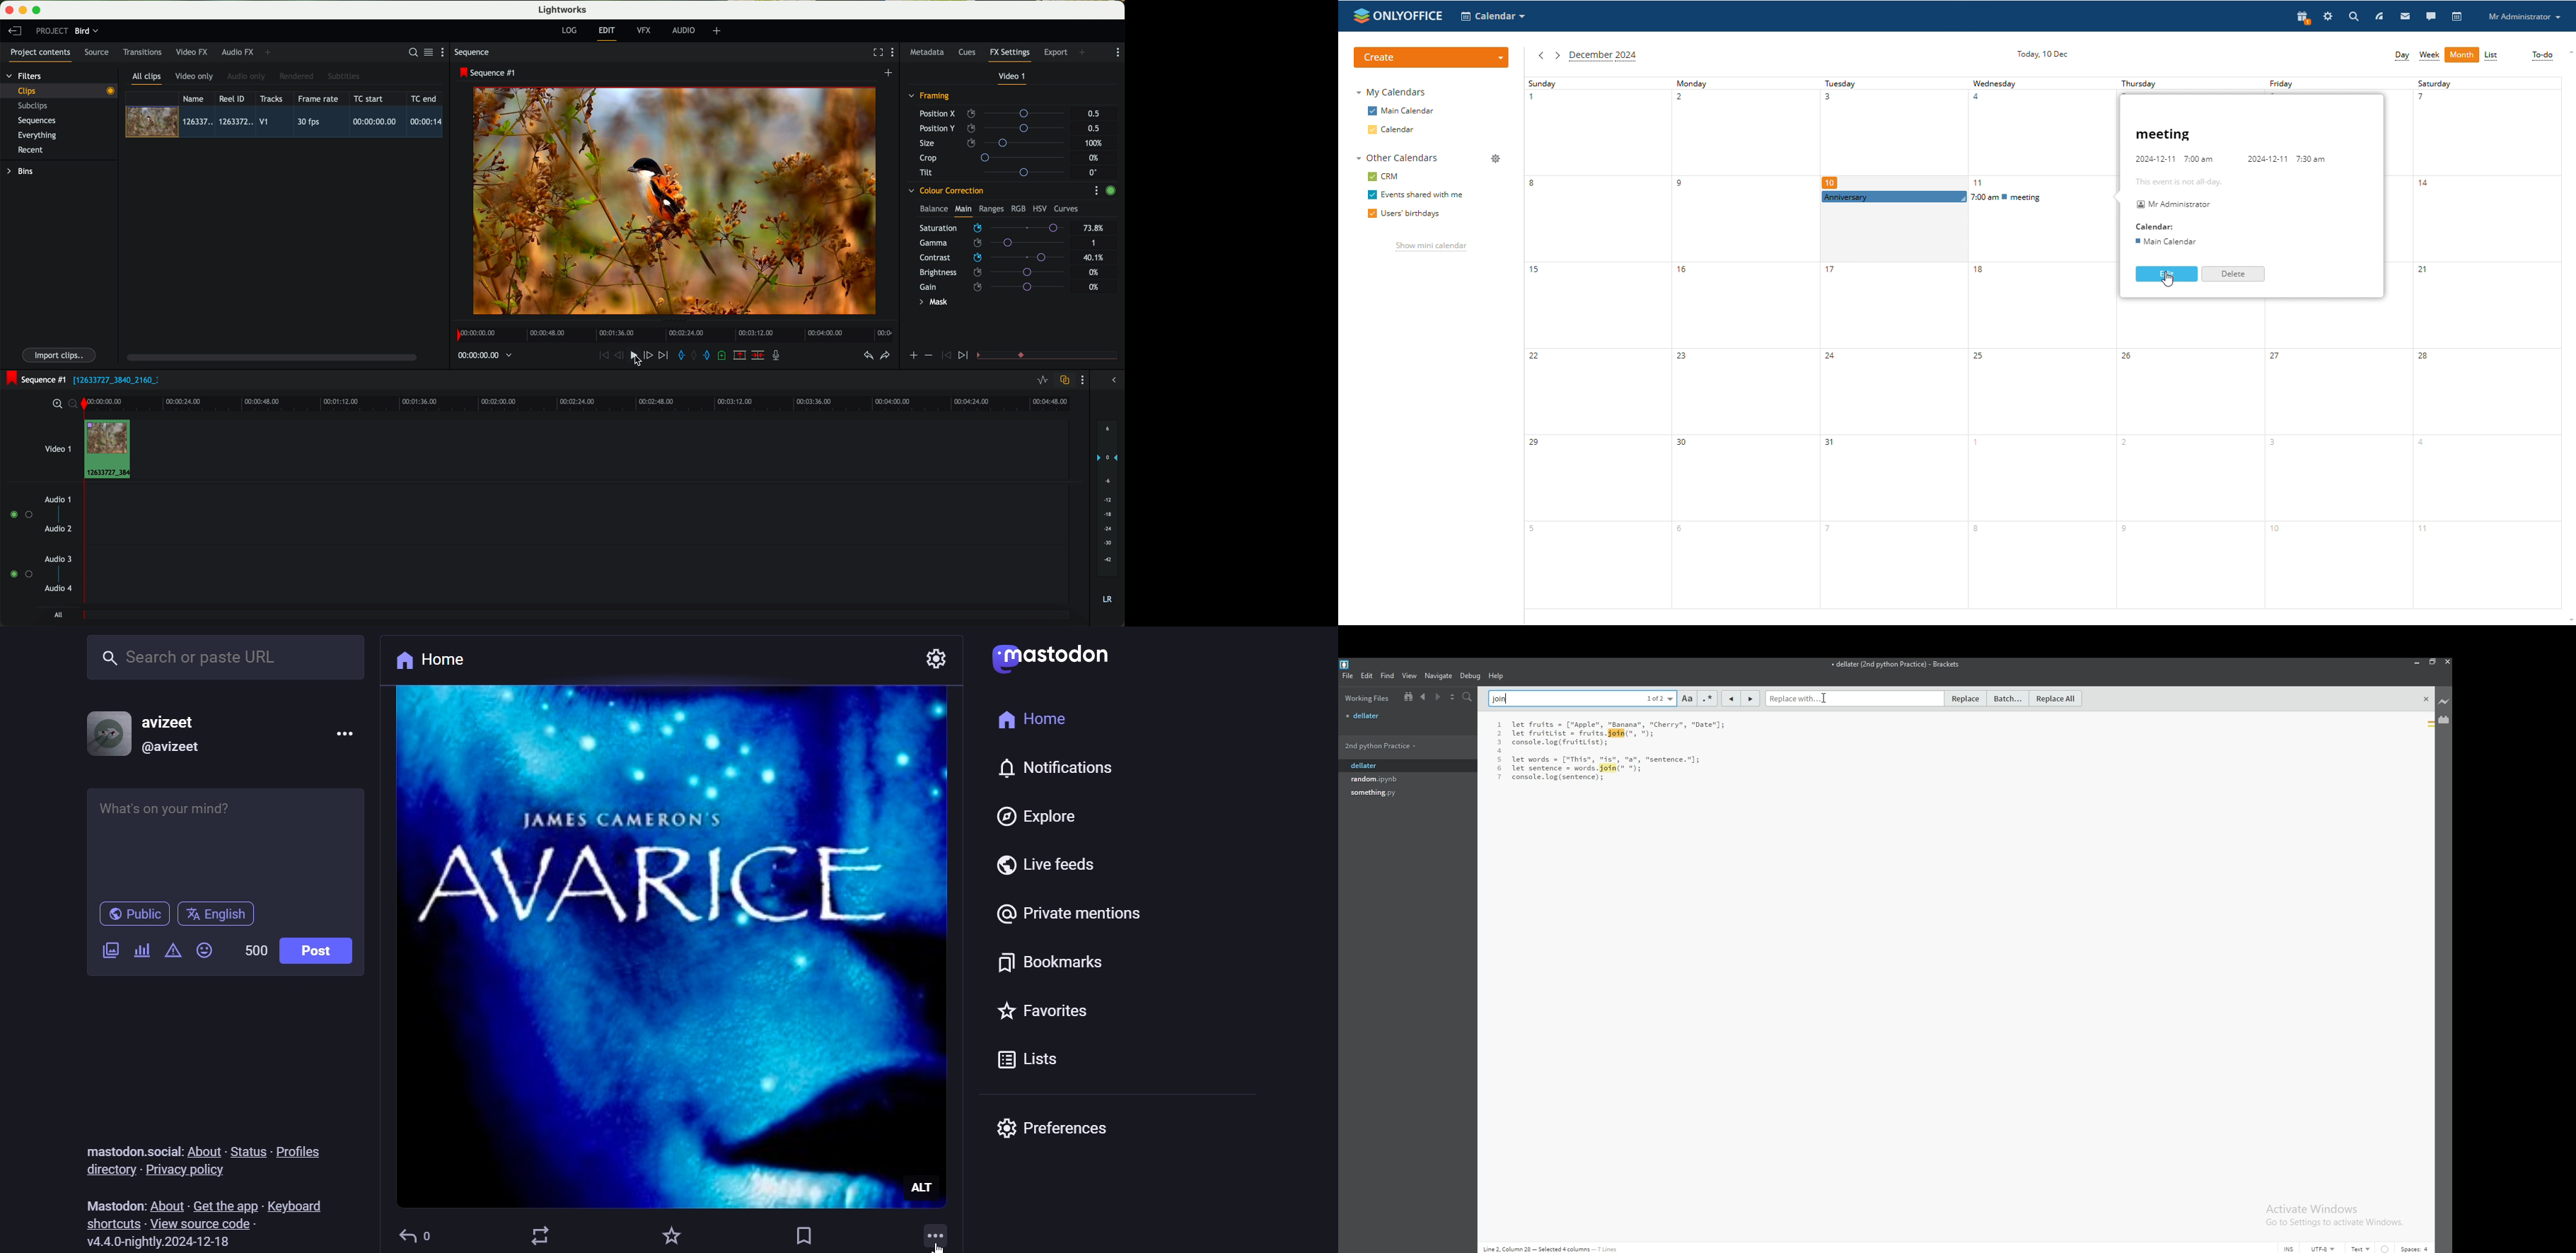 The height and width of the screenshot is (1260, 2576). What do you see at coordinates (1406, 697) in the screenshot?
I see `show in file tree` at bounding box center [1406, 697].